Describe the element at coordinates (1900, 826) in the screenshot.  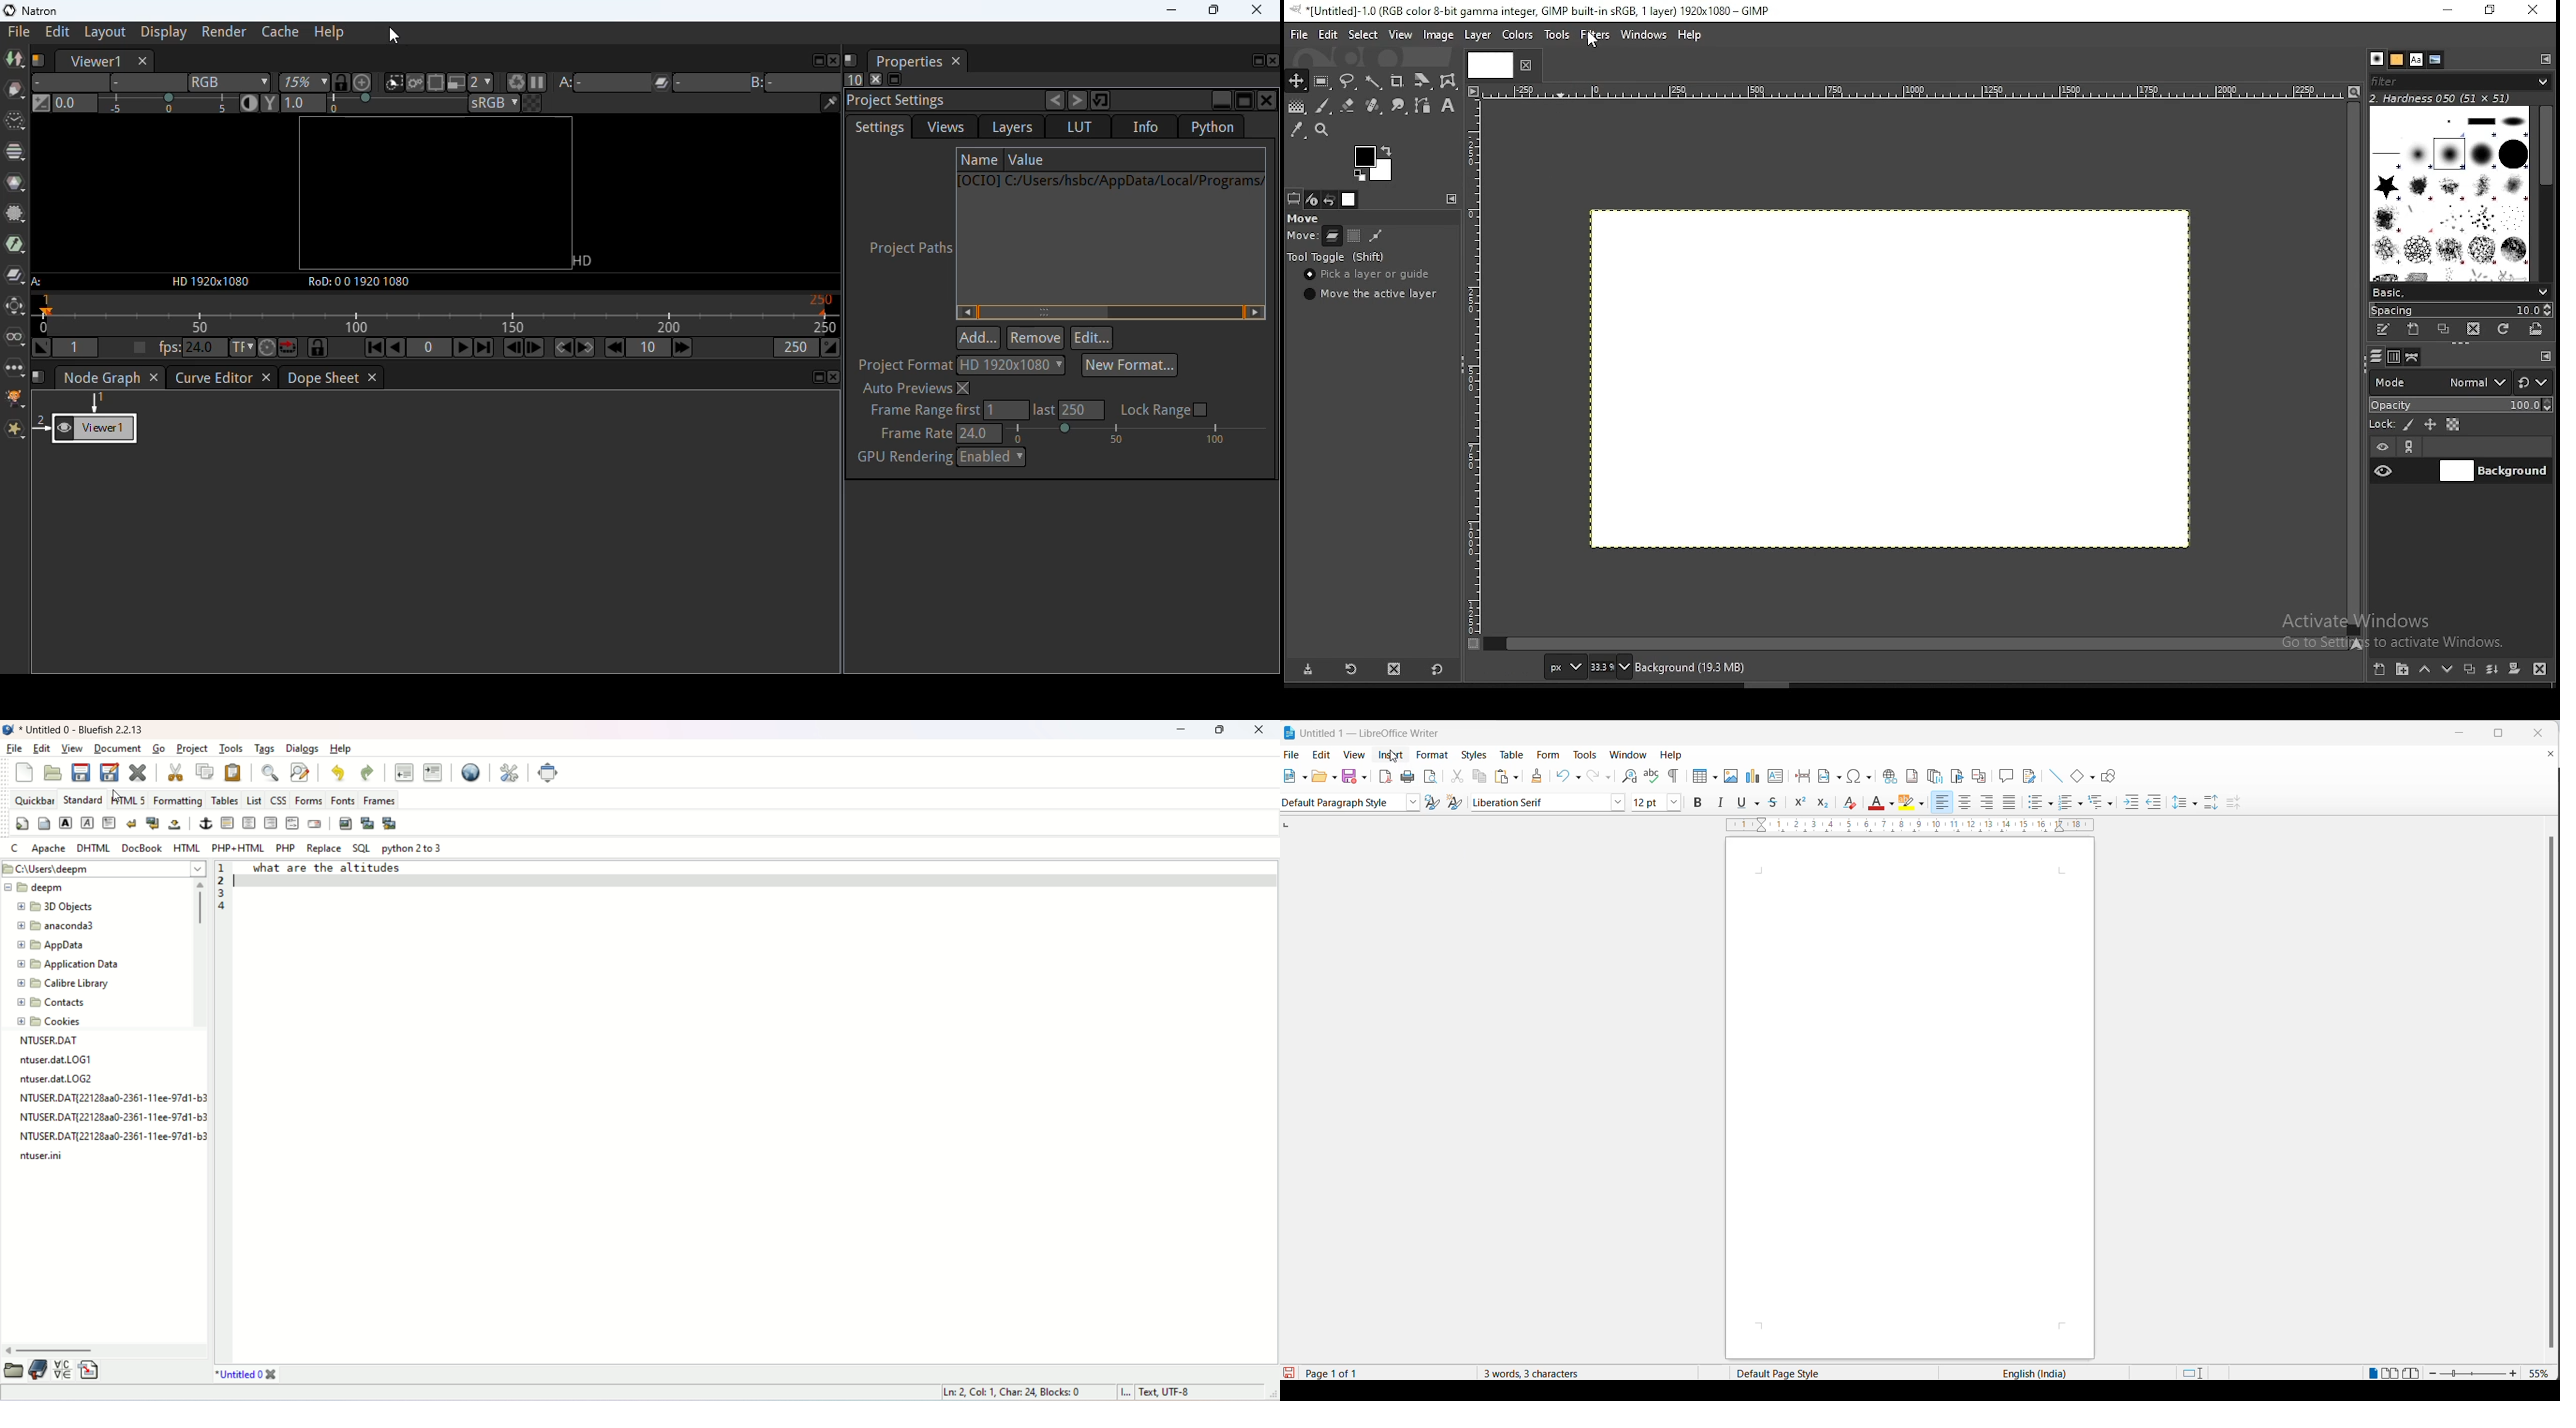
I see `scaling` at that location.